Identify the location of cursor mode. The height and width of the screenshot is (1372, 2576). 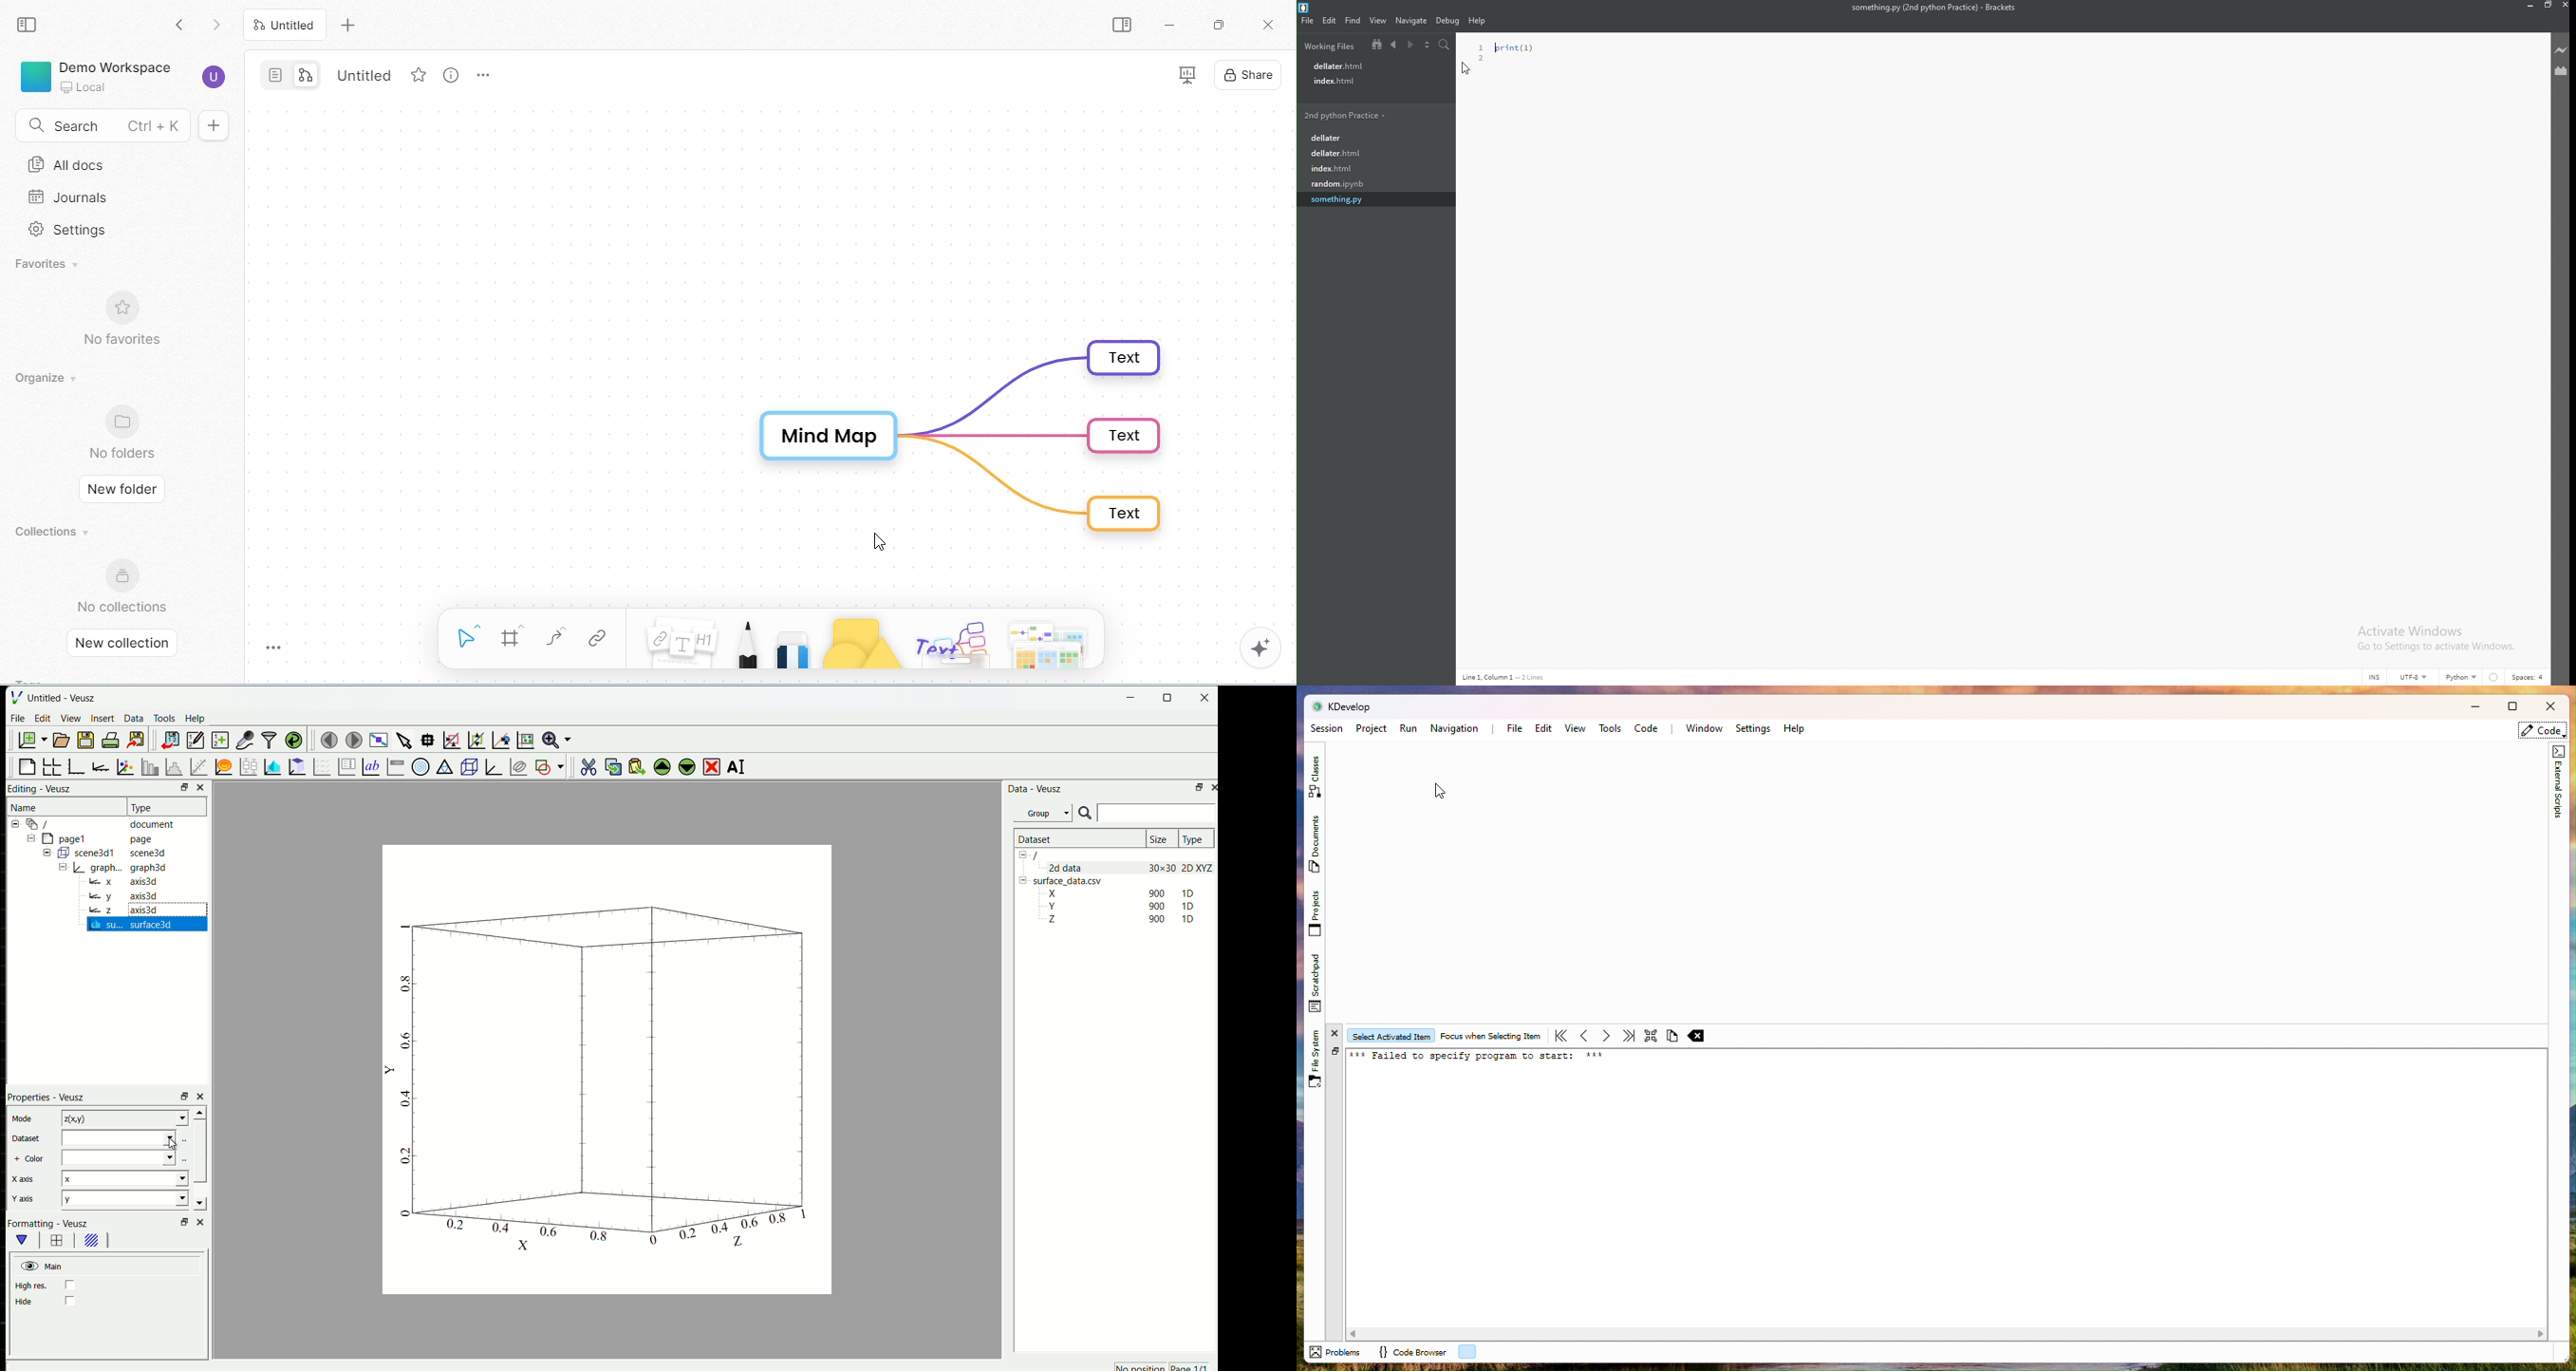
(2375, 677).